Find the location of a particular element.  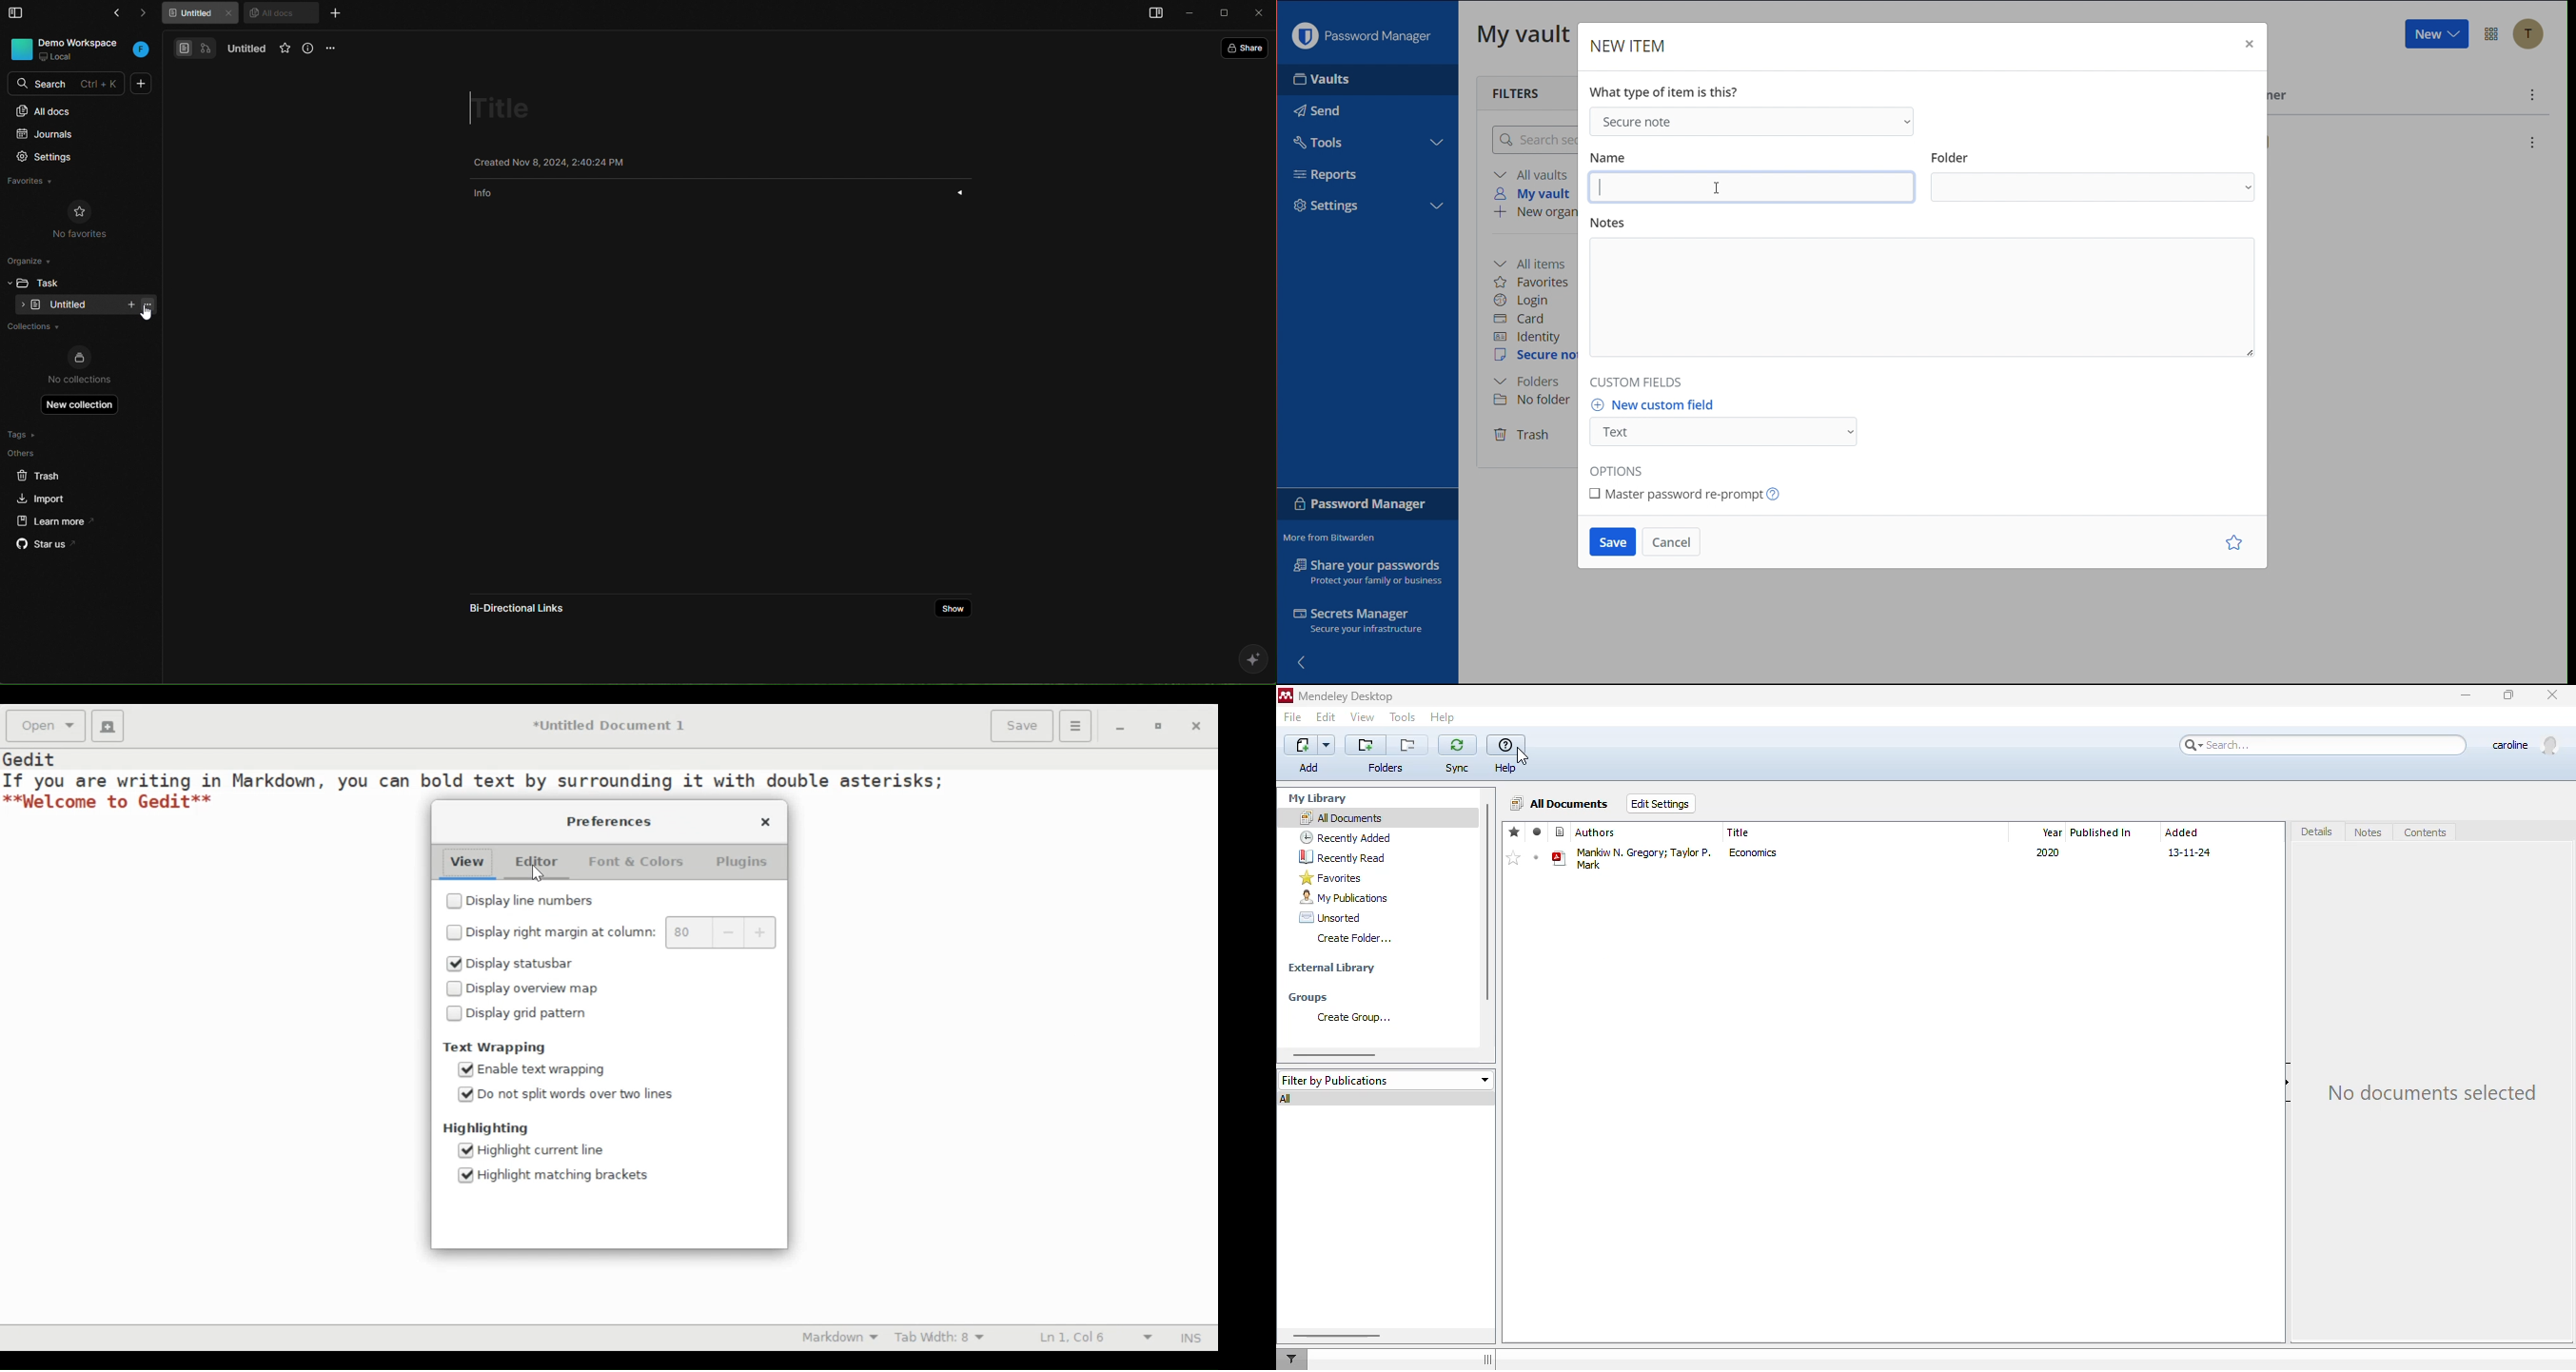

favorites is located at coordinates (1513, 832).